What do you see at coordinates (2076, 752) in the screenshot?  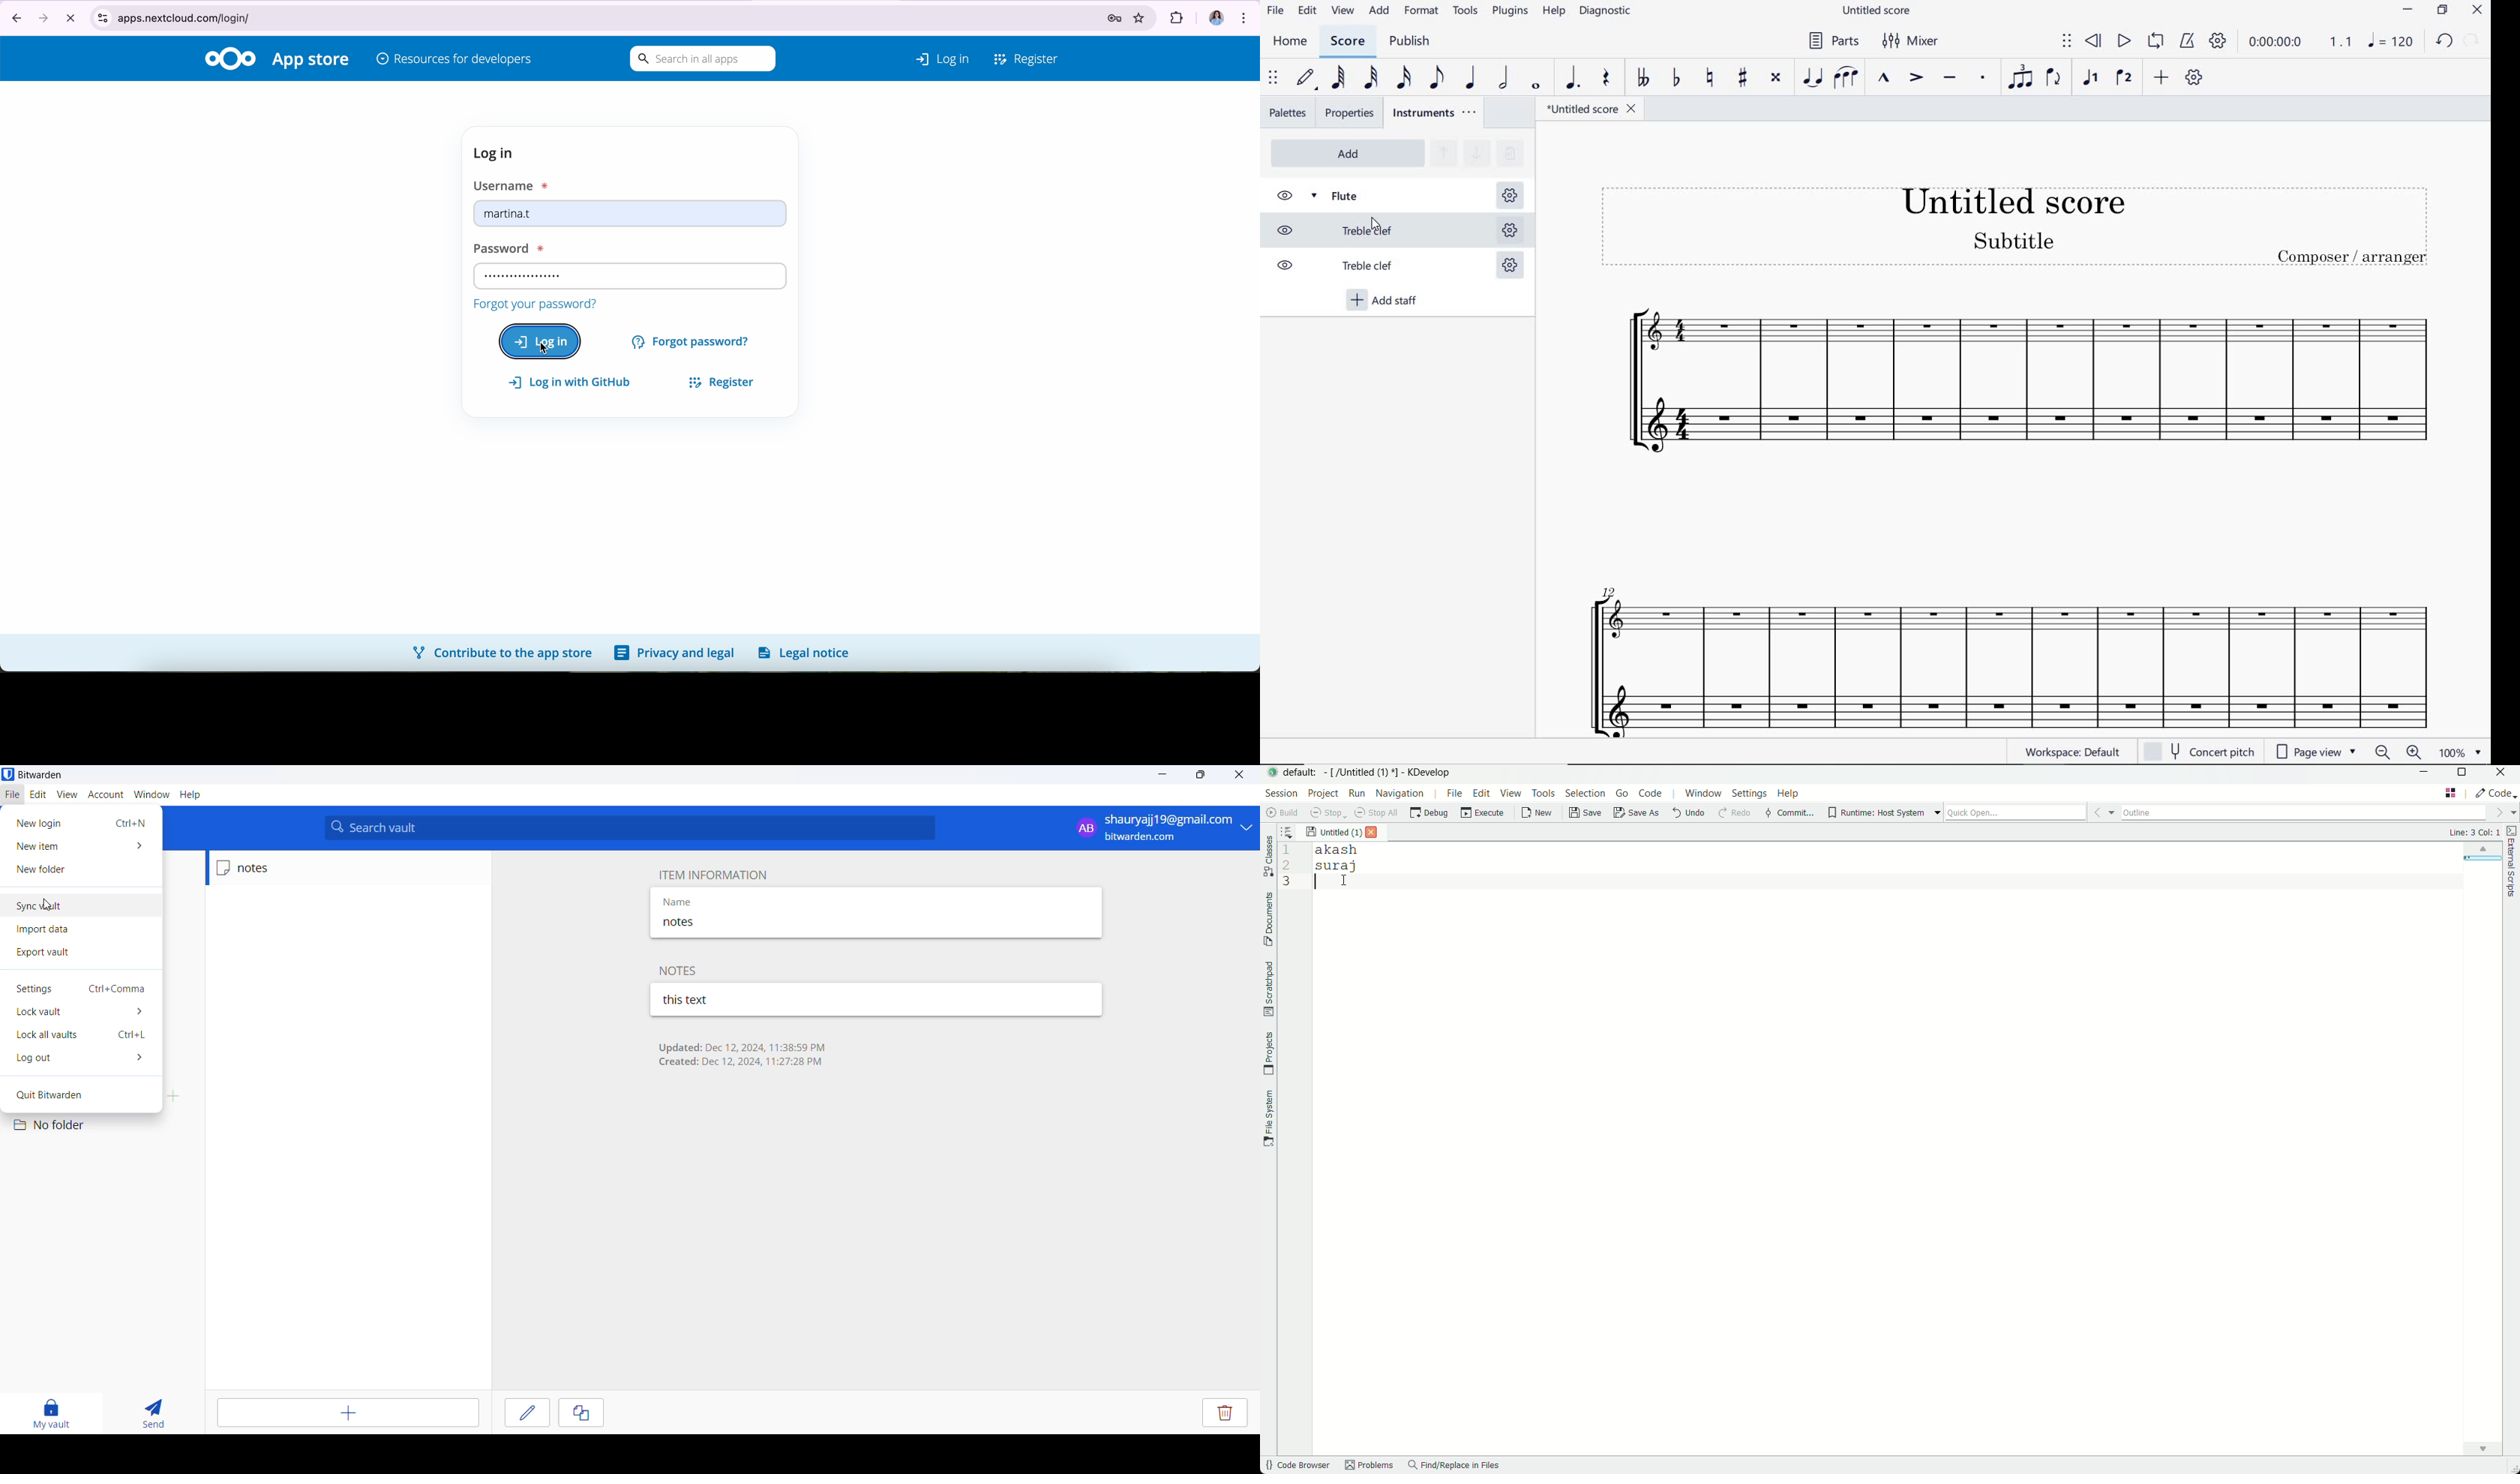 I see `WORKSPACE: DEFAULT` at bounding box center [2076, 752].